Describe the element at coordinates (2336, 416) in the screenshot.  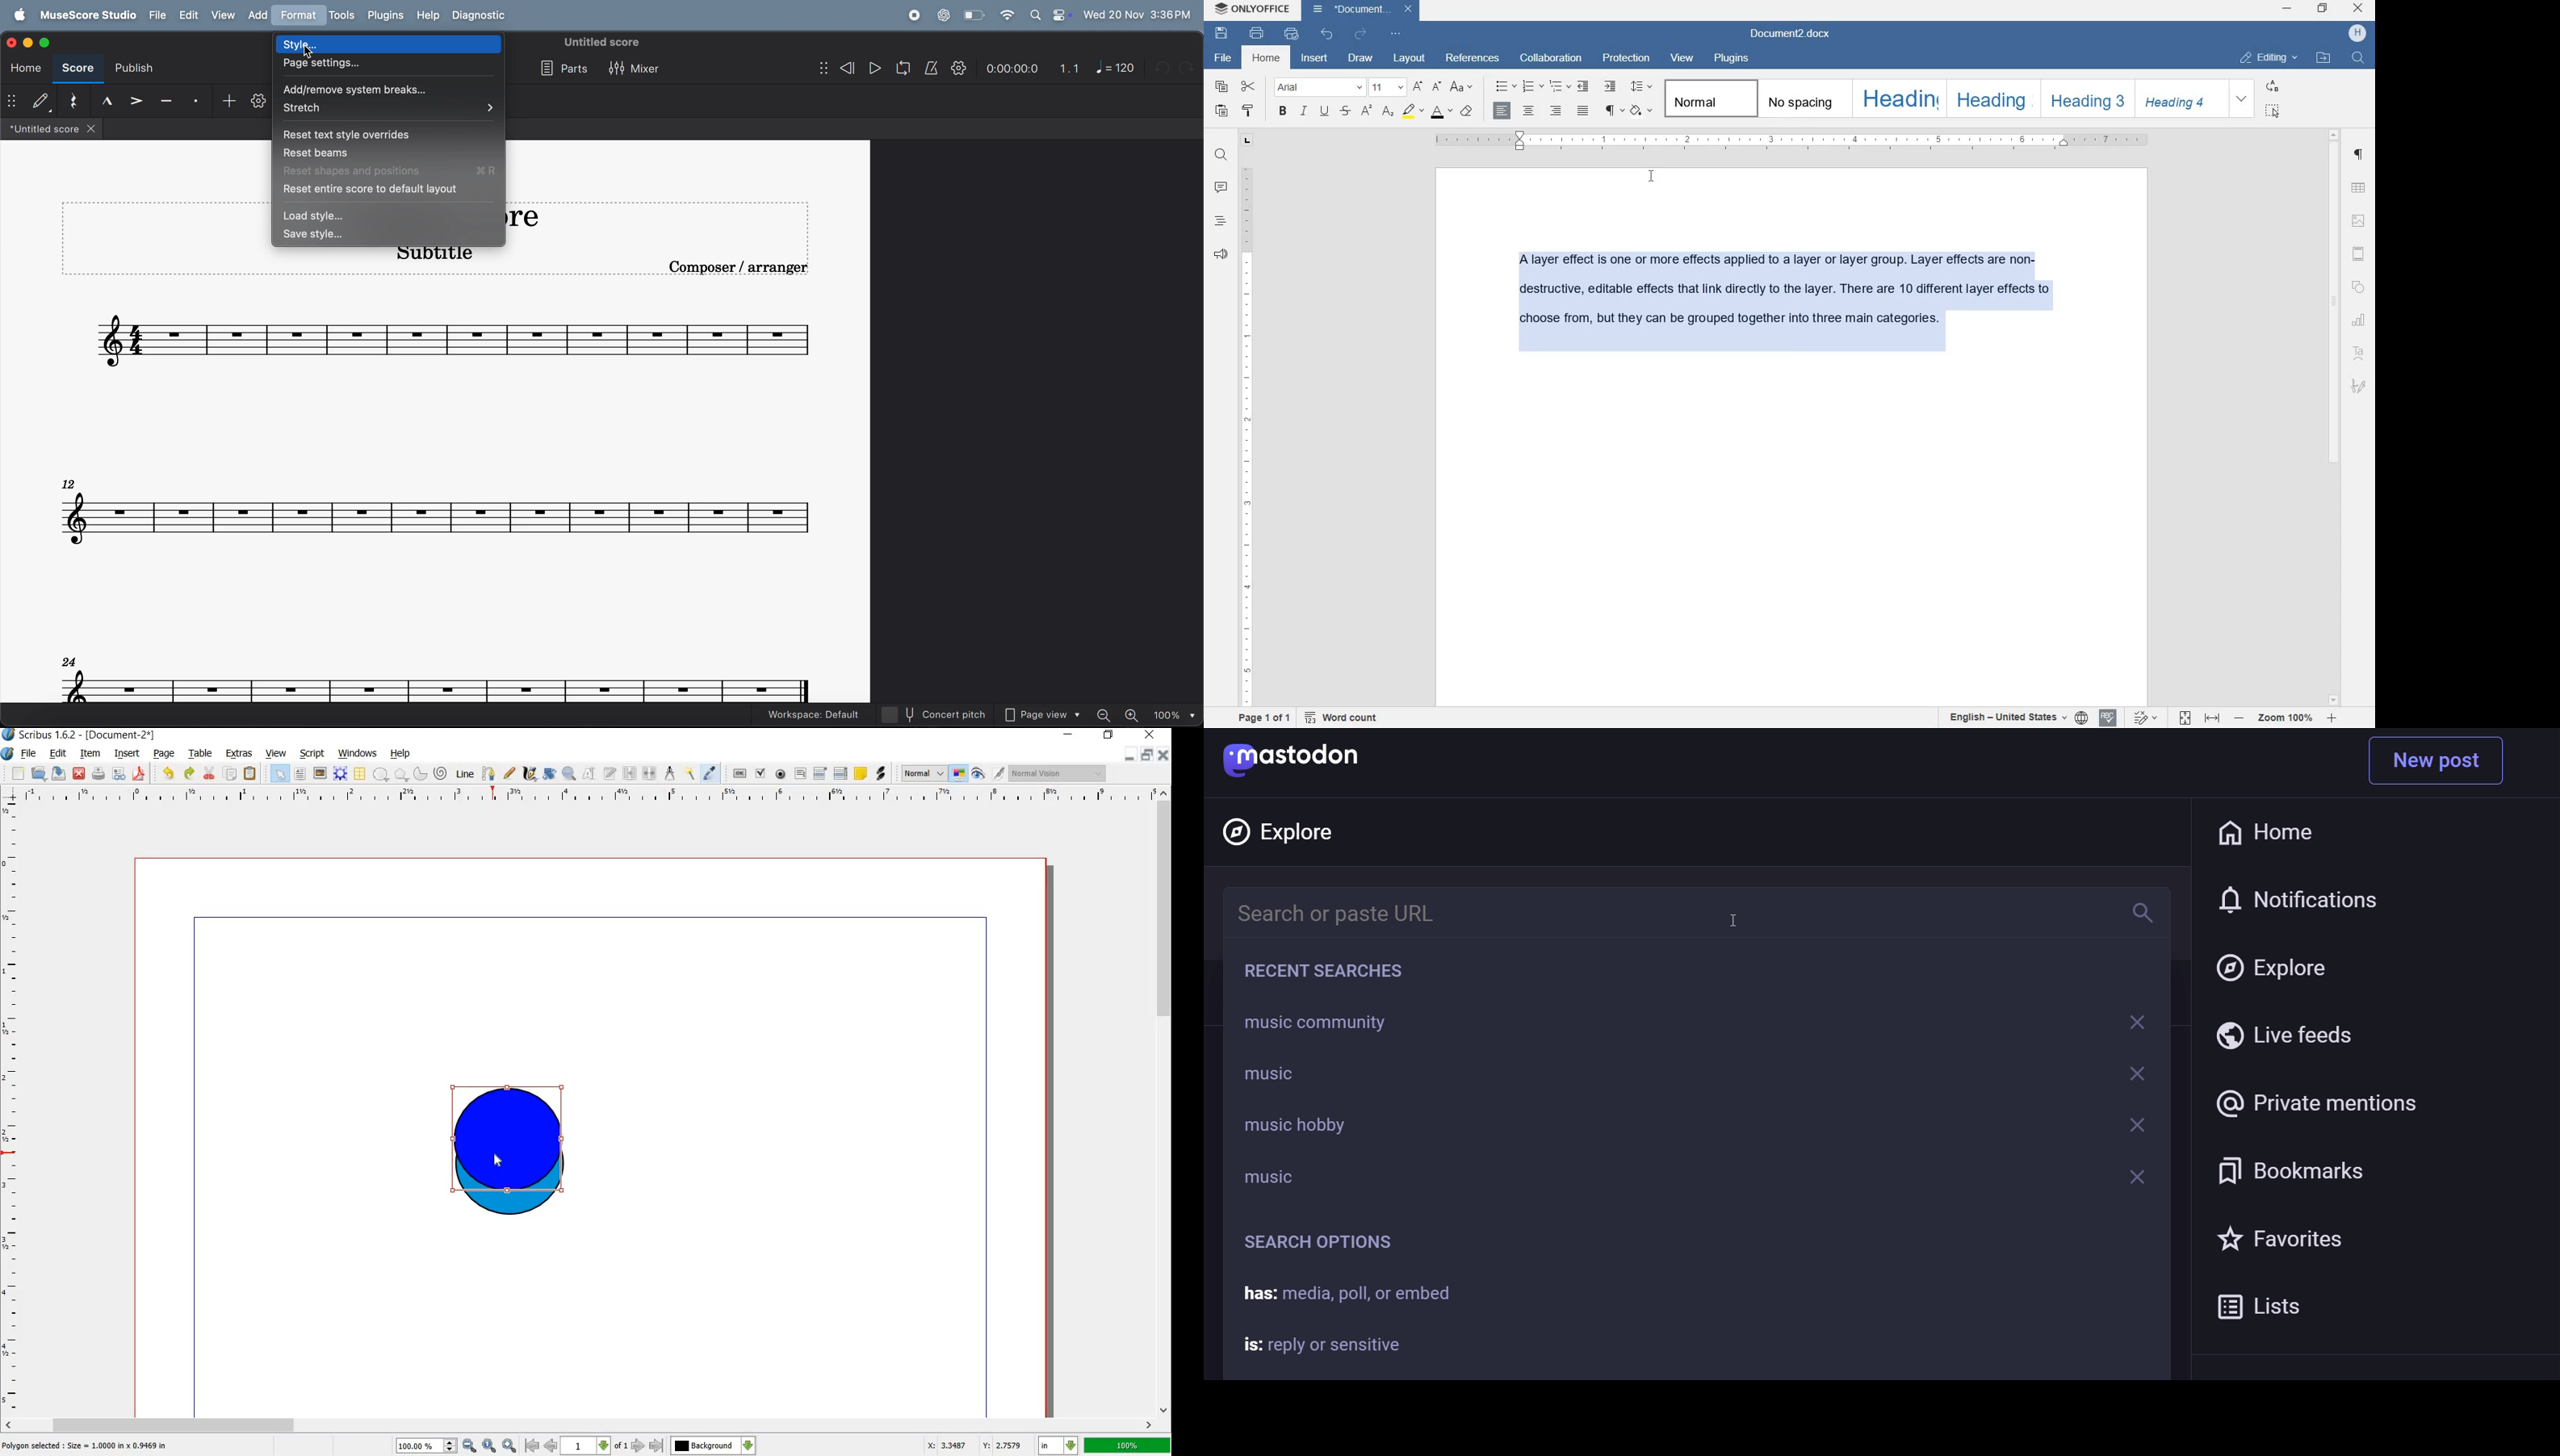
I see `scrollbar` at that location.